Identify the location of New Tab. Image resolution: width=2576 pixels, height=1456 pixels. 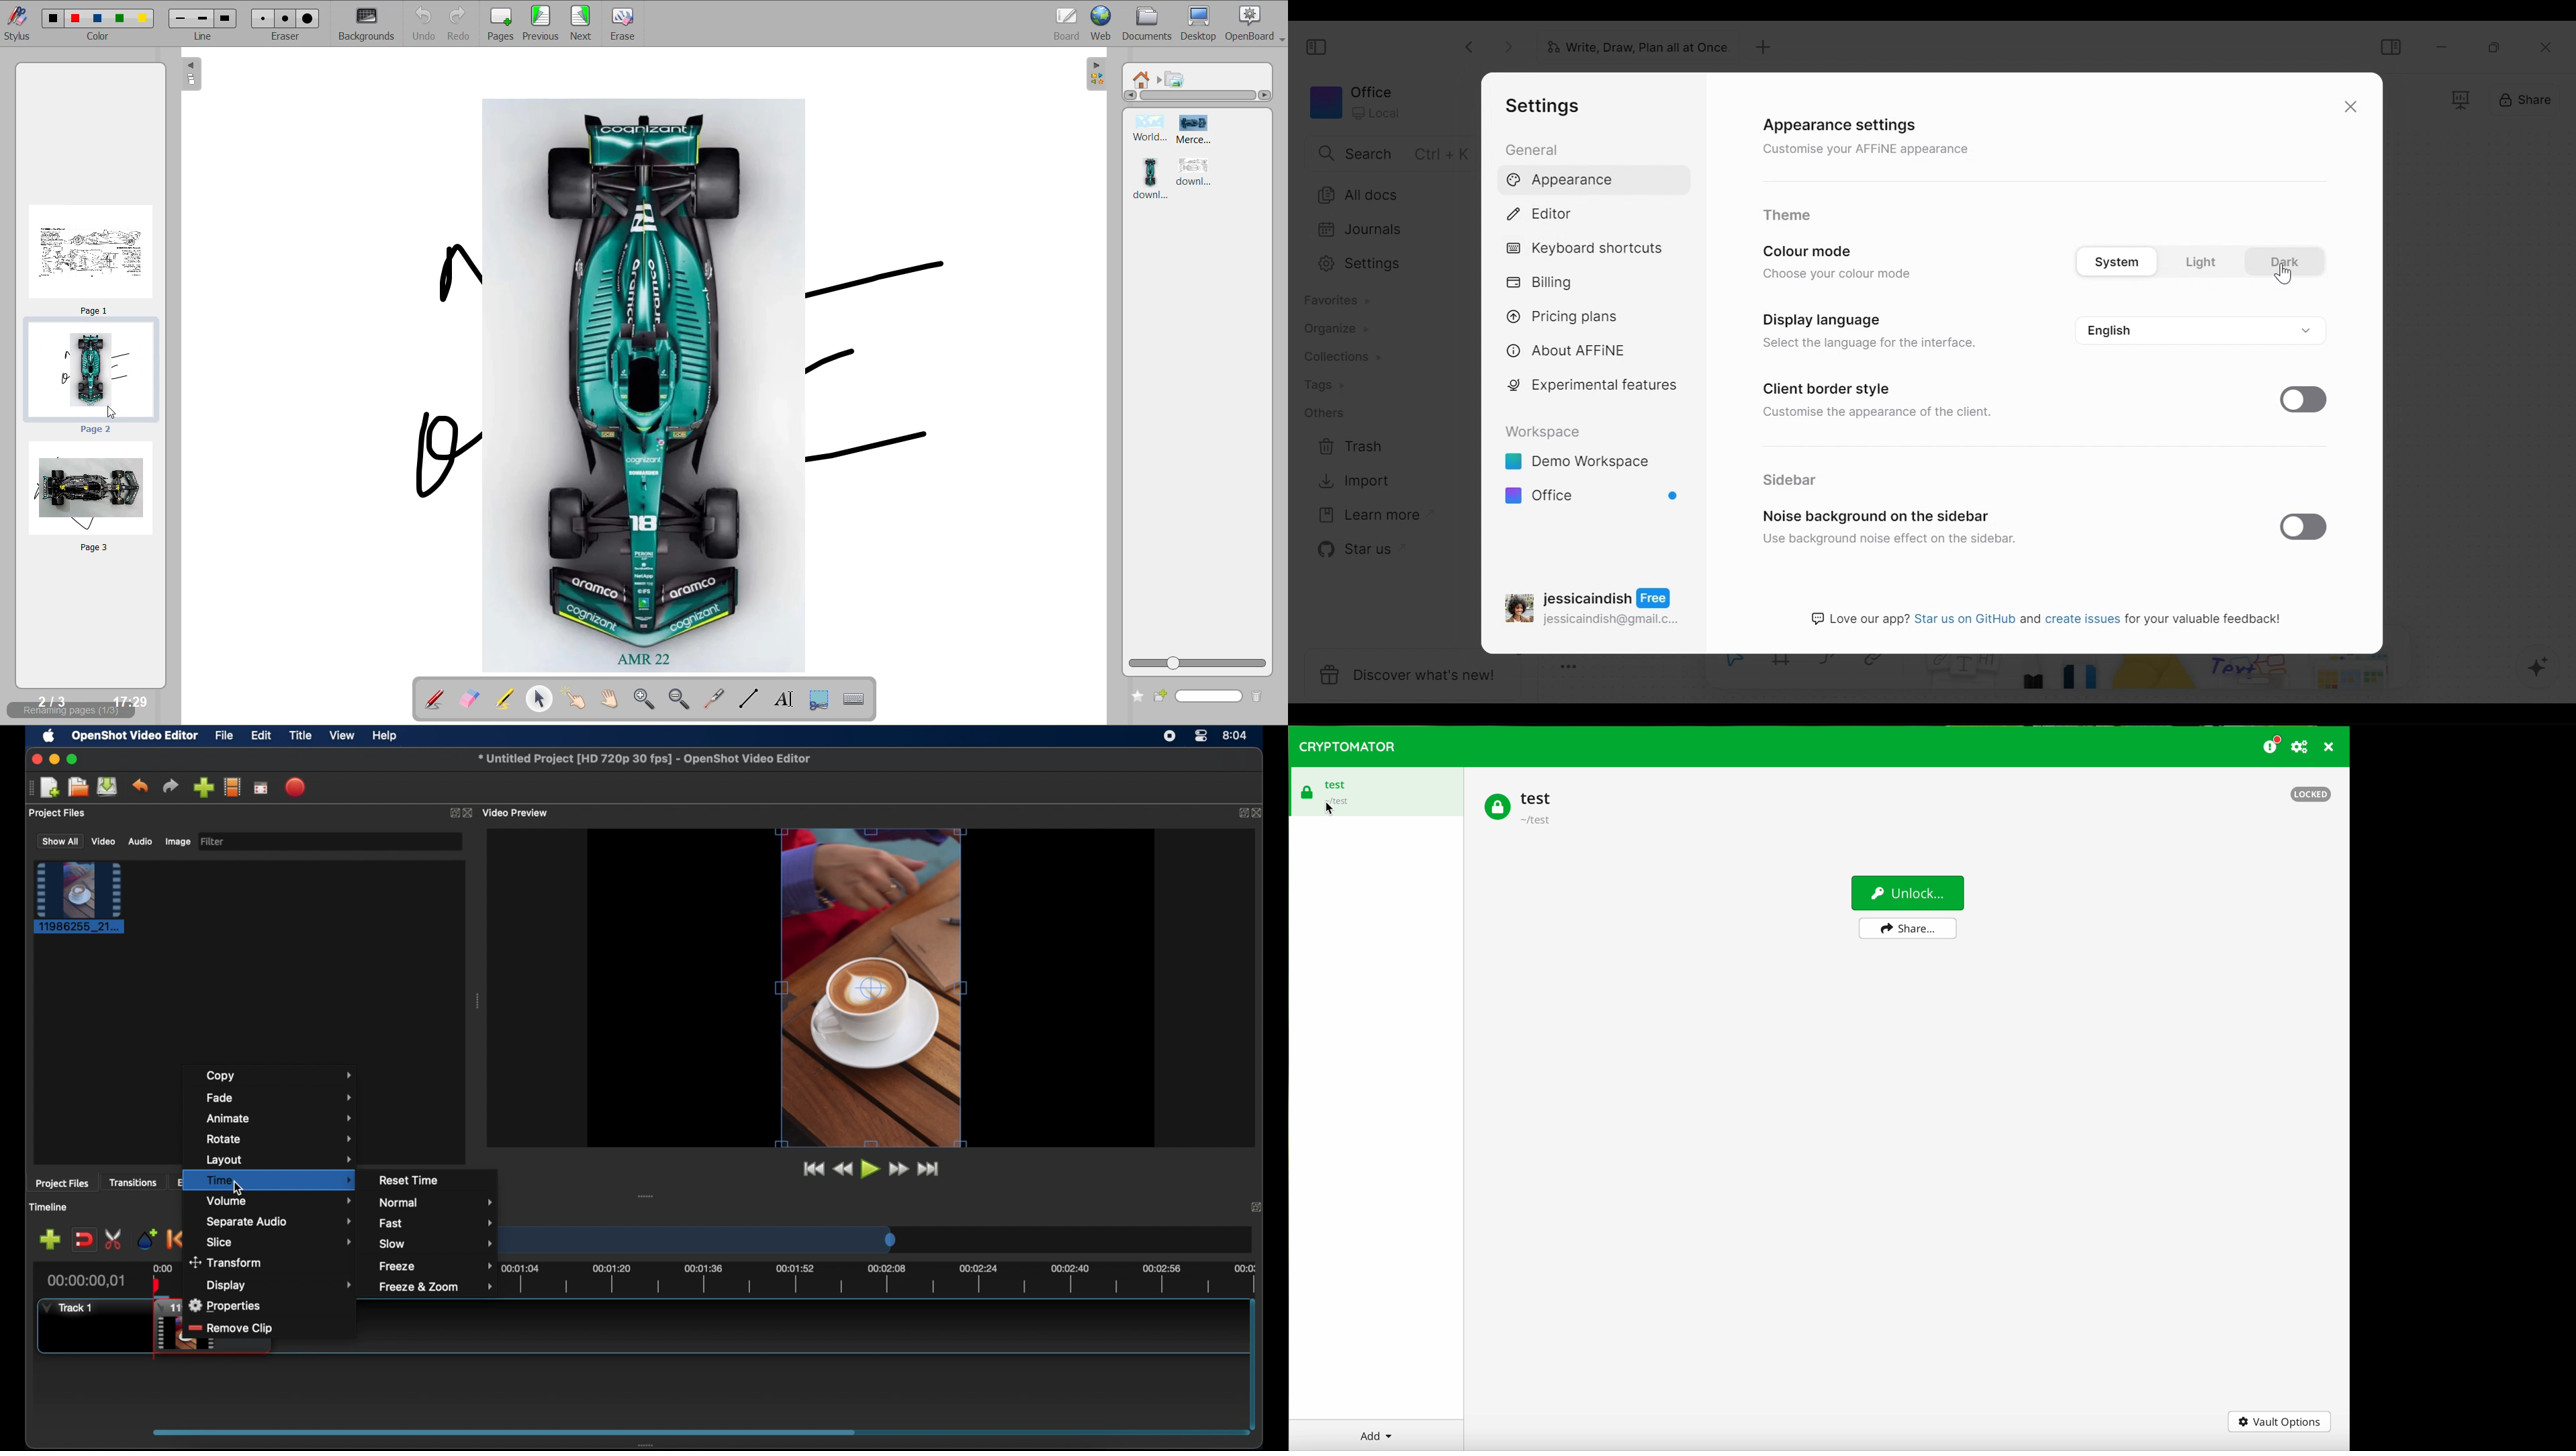
(1764, 47).